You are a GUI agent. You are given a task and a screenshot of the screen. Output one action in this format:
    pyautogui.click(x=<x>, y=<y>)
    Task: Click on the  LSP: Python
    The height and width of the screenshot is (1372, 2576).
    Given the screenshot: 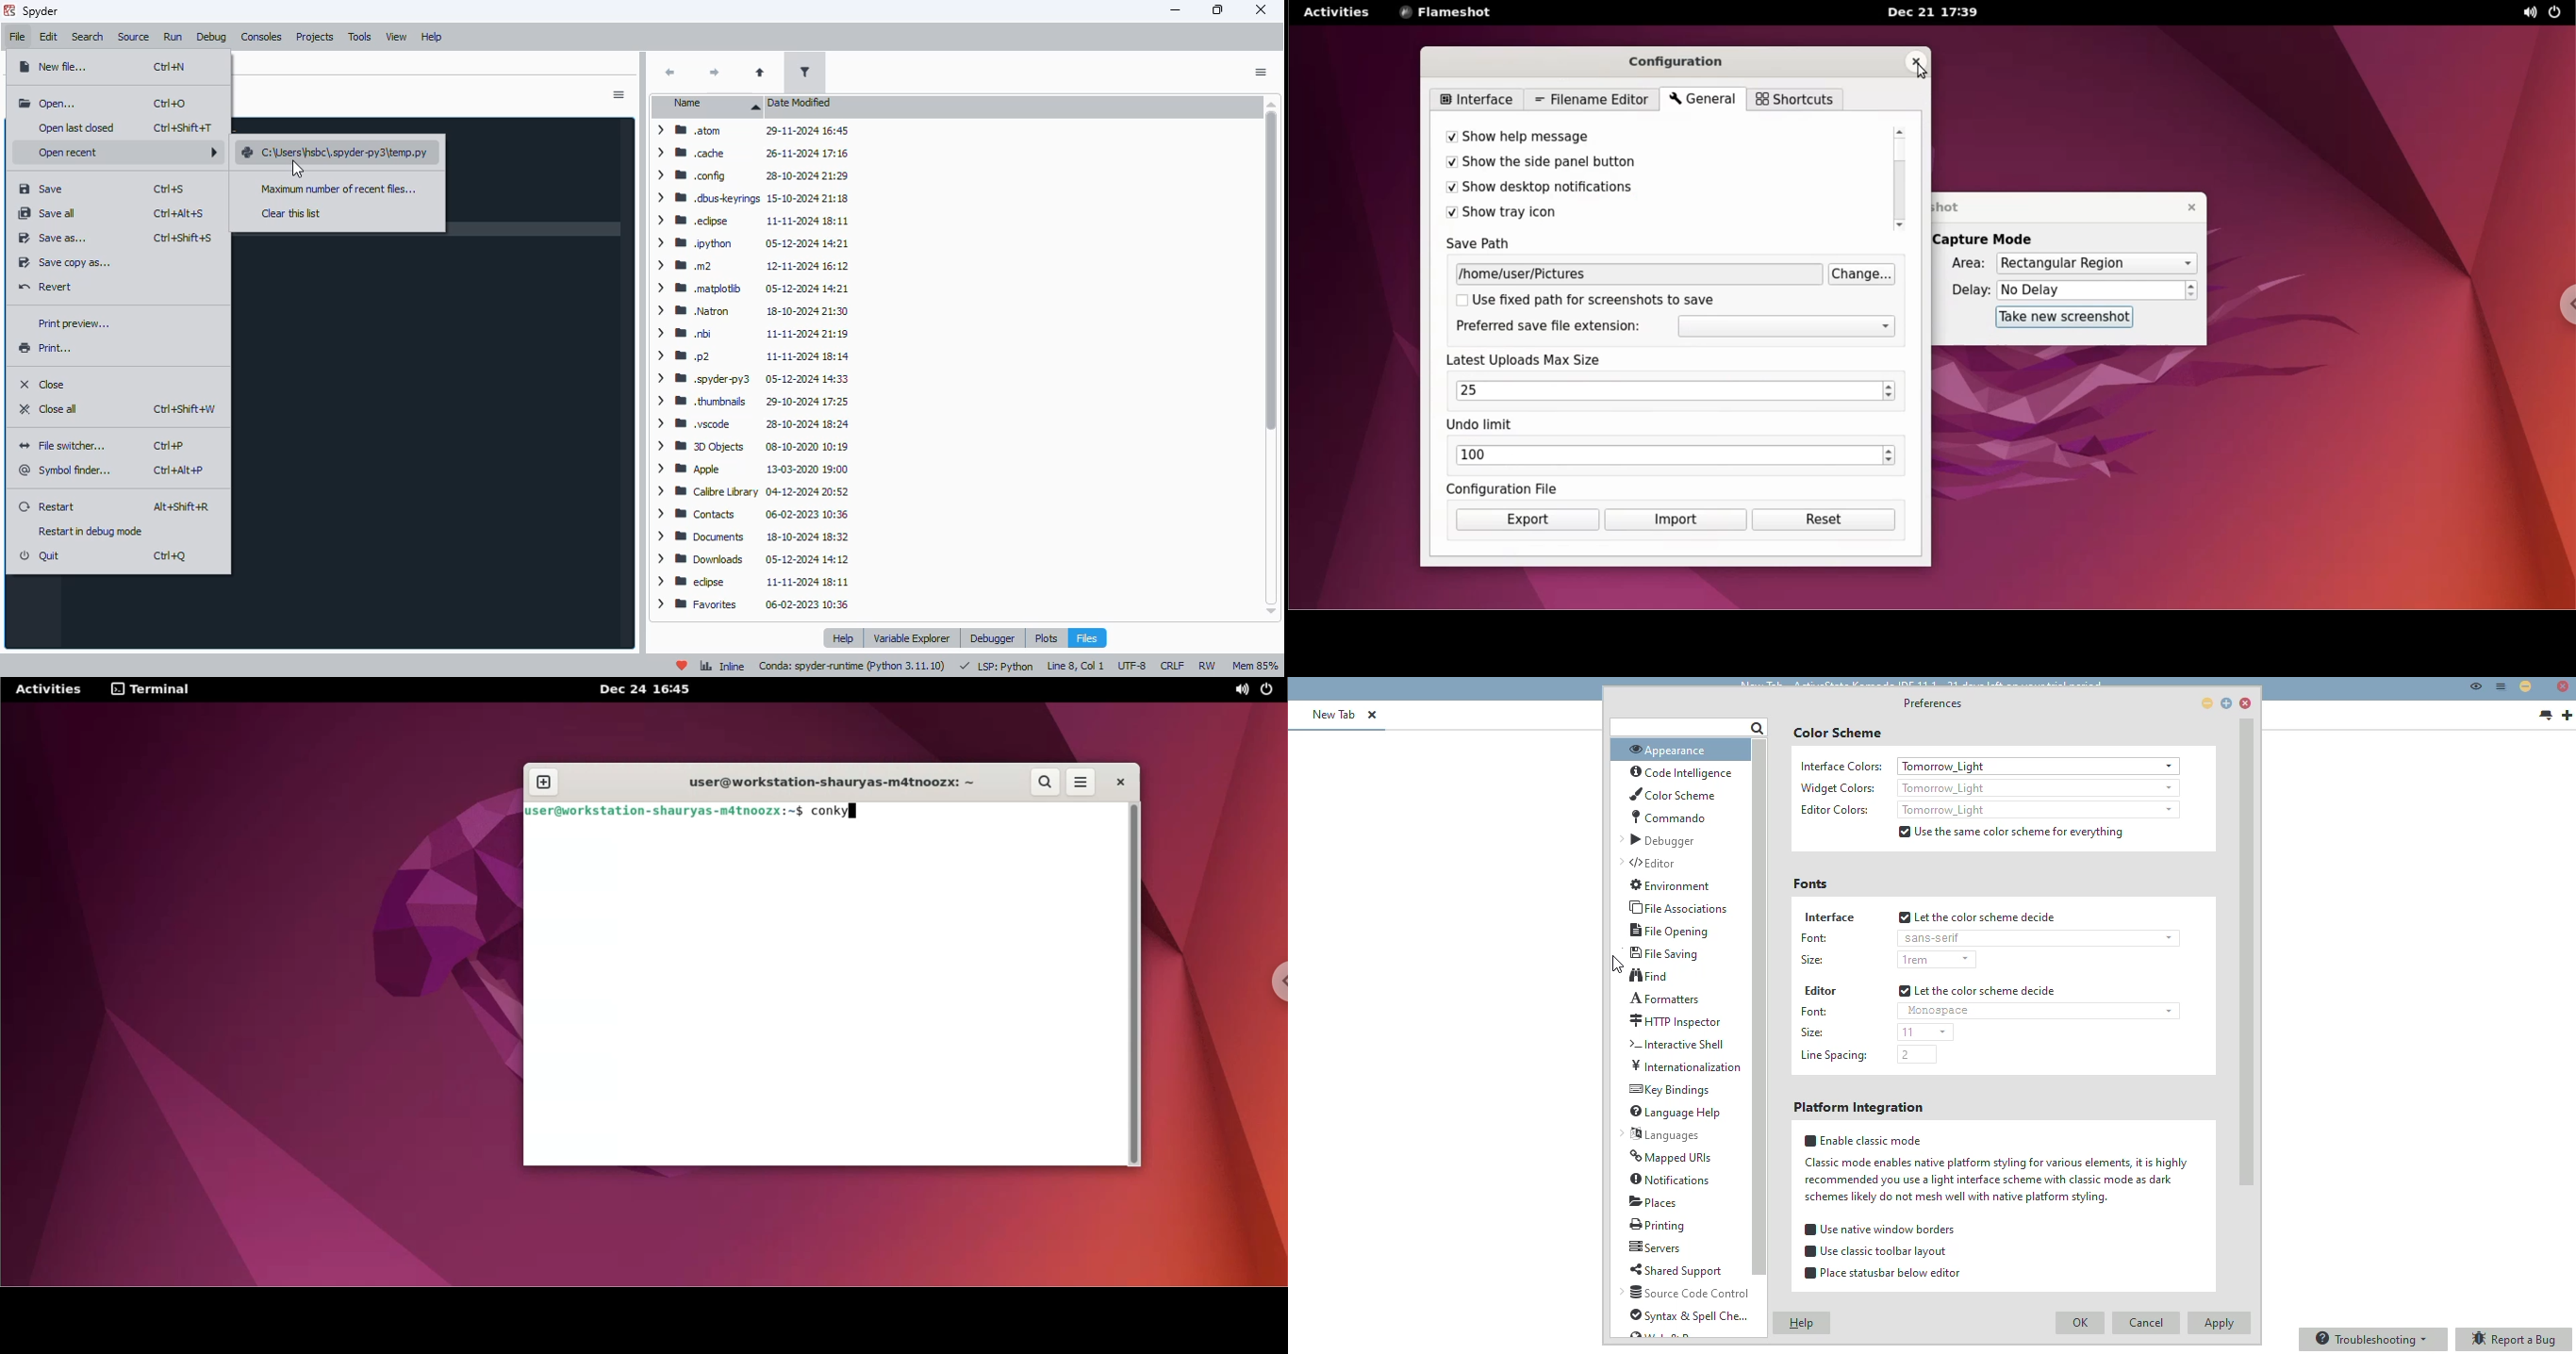 What is the action you would take?
    pyautogui.click(x=996, y=666)
    